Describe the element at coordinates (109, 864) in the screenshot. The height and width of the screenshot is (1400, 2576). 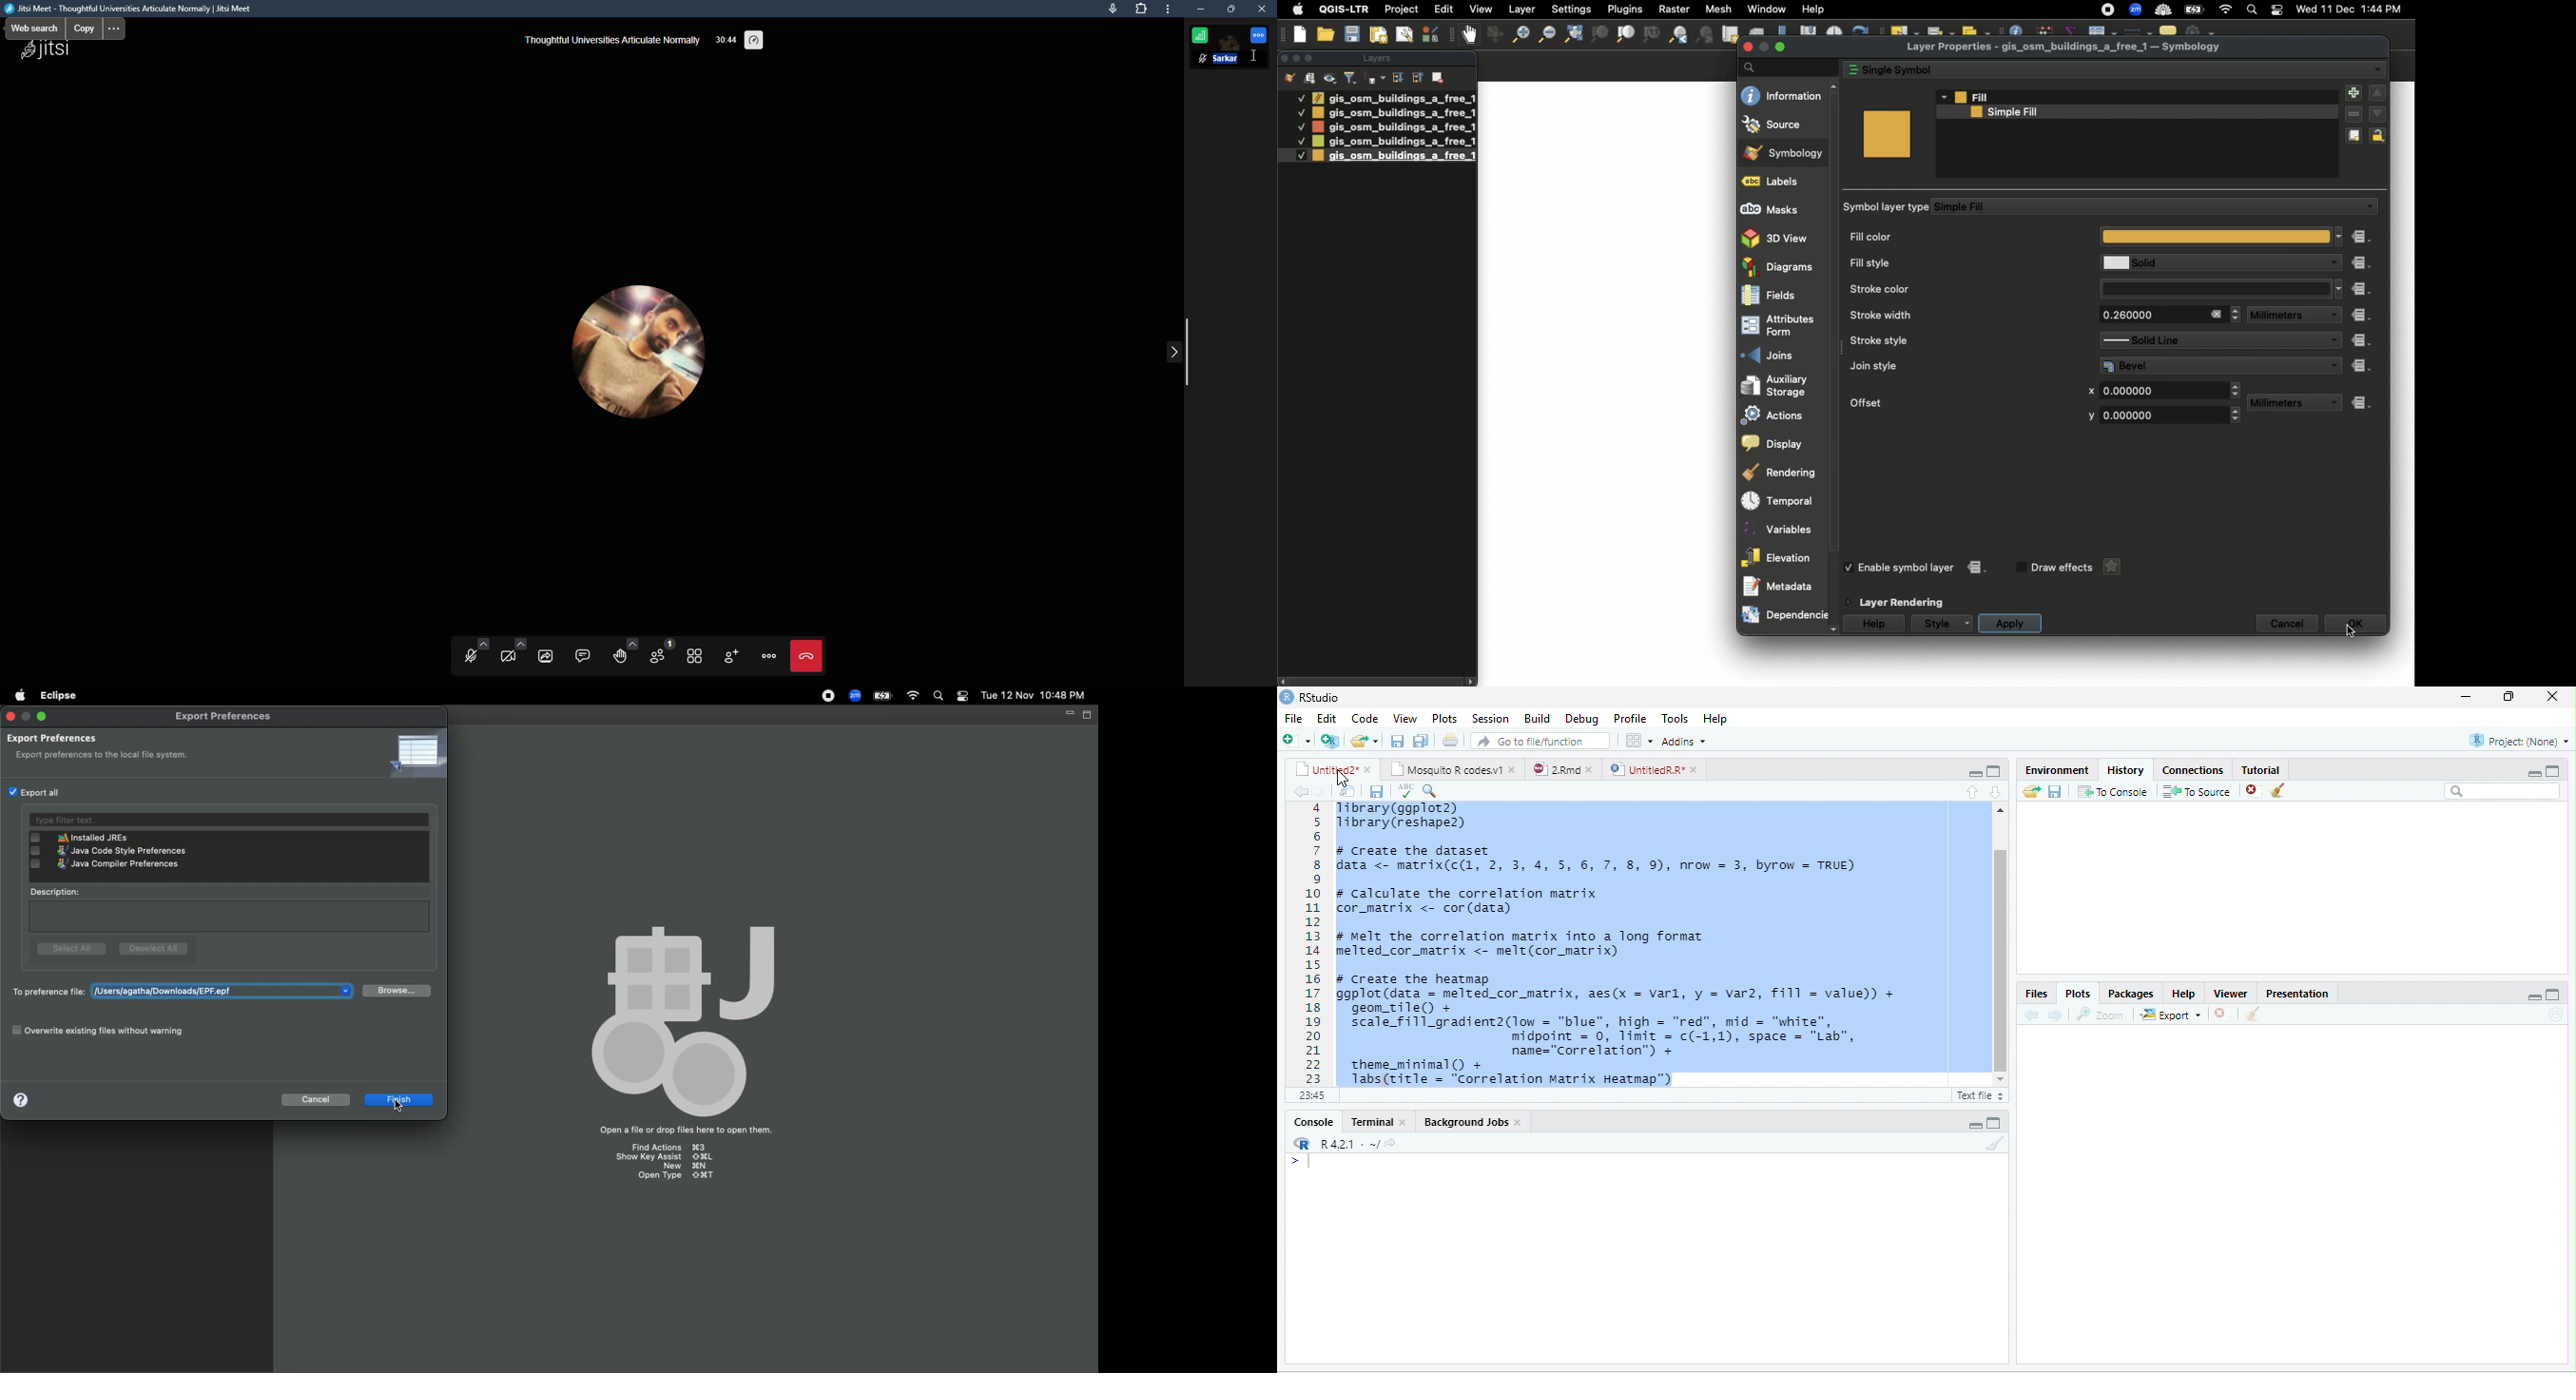
I see `java compiler preferences` at that location.